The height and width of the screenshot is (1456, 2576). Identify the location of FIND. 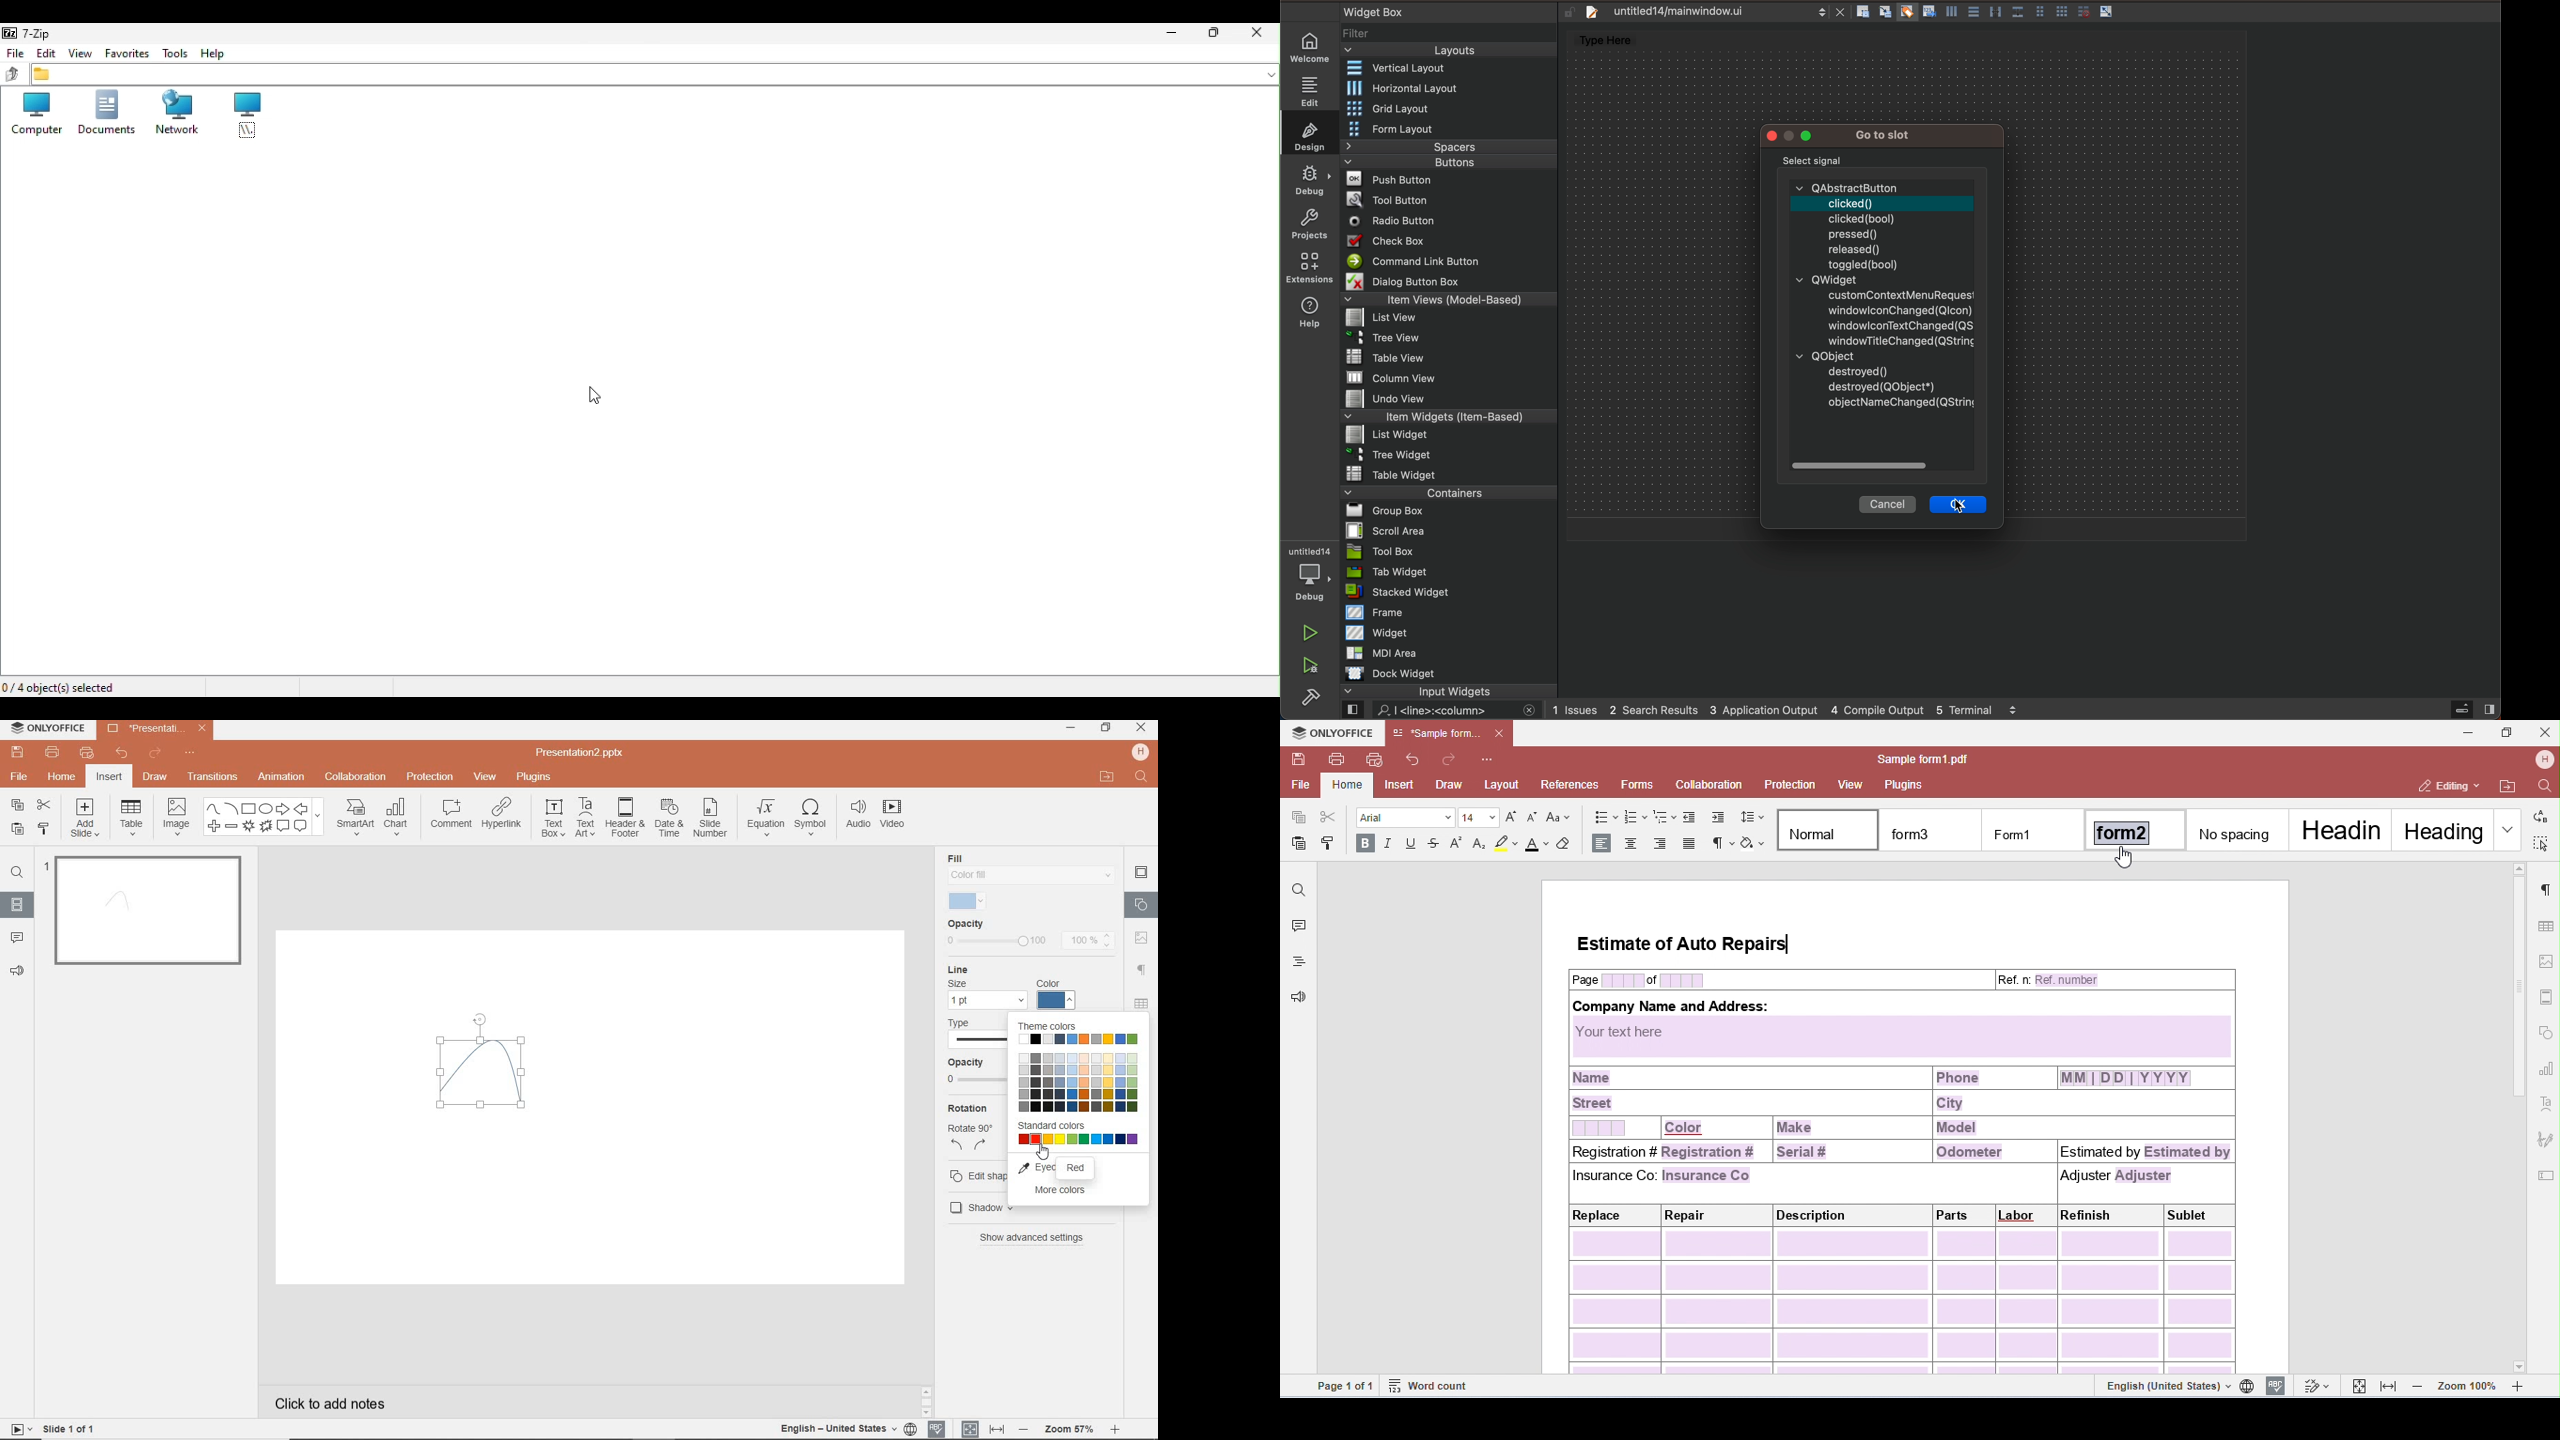
(19, 872).